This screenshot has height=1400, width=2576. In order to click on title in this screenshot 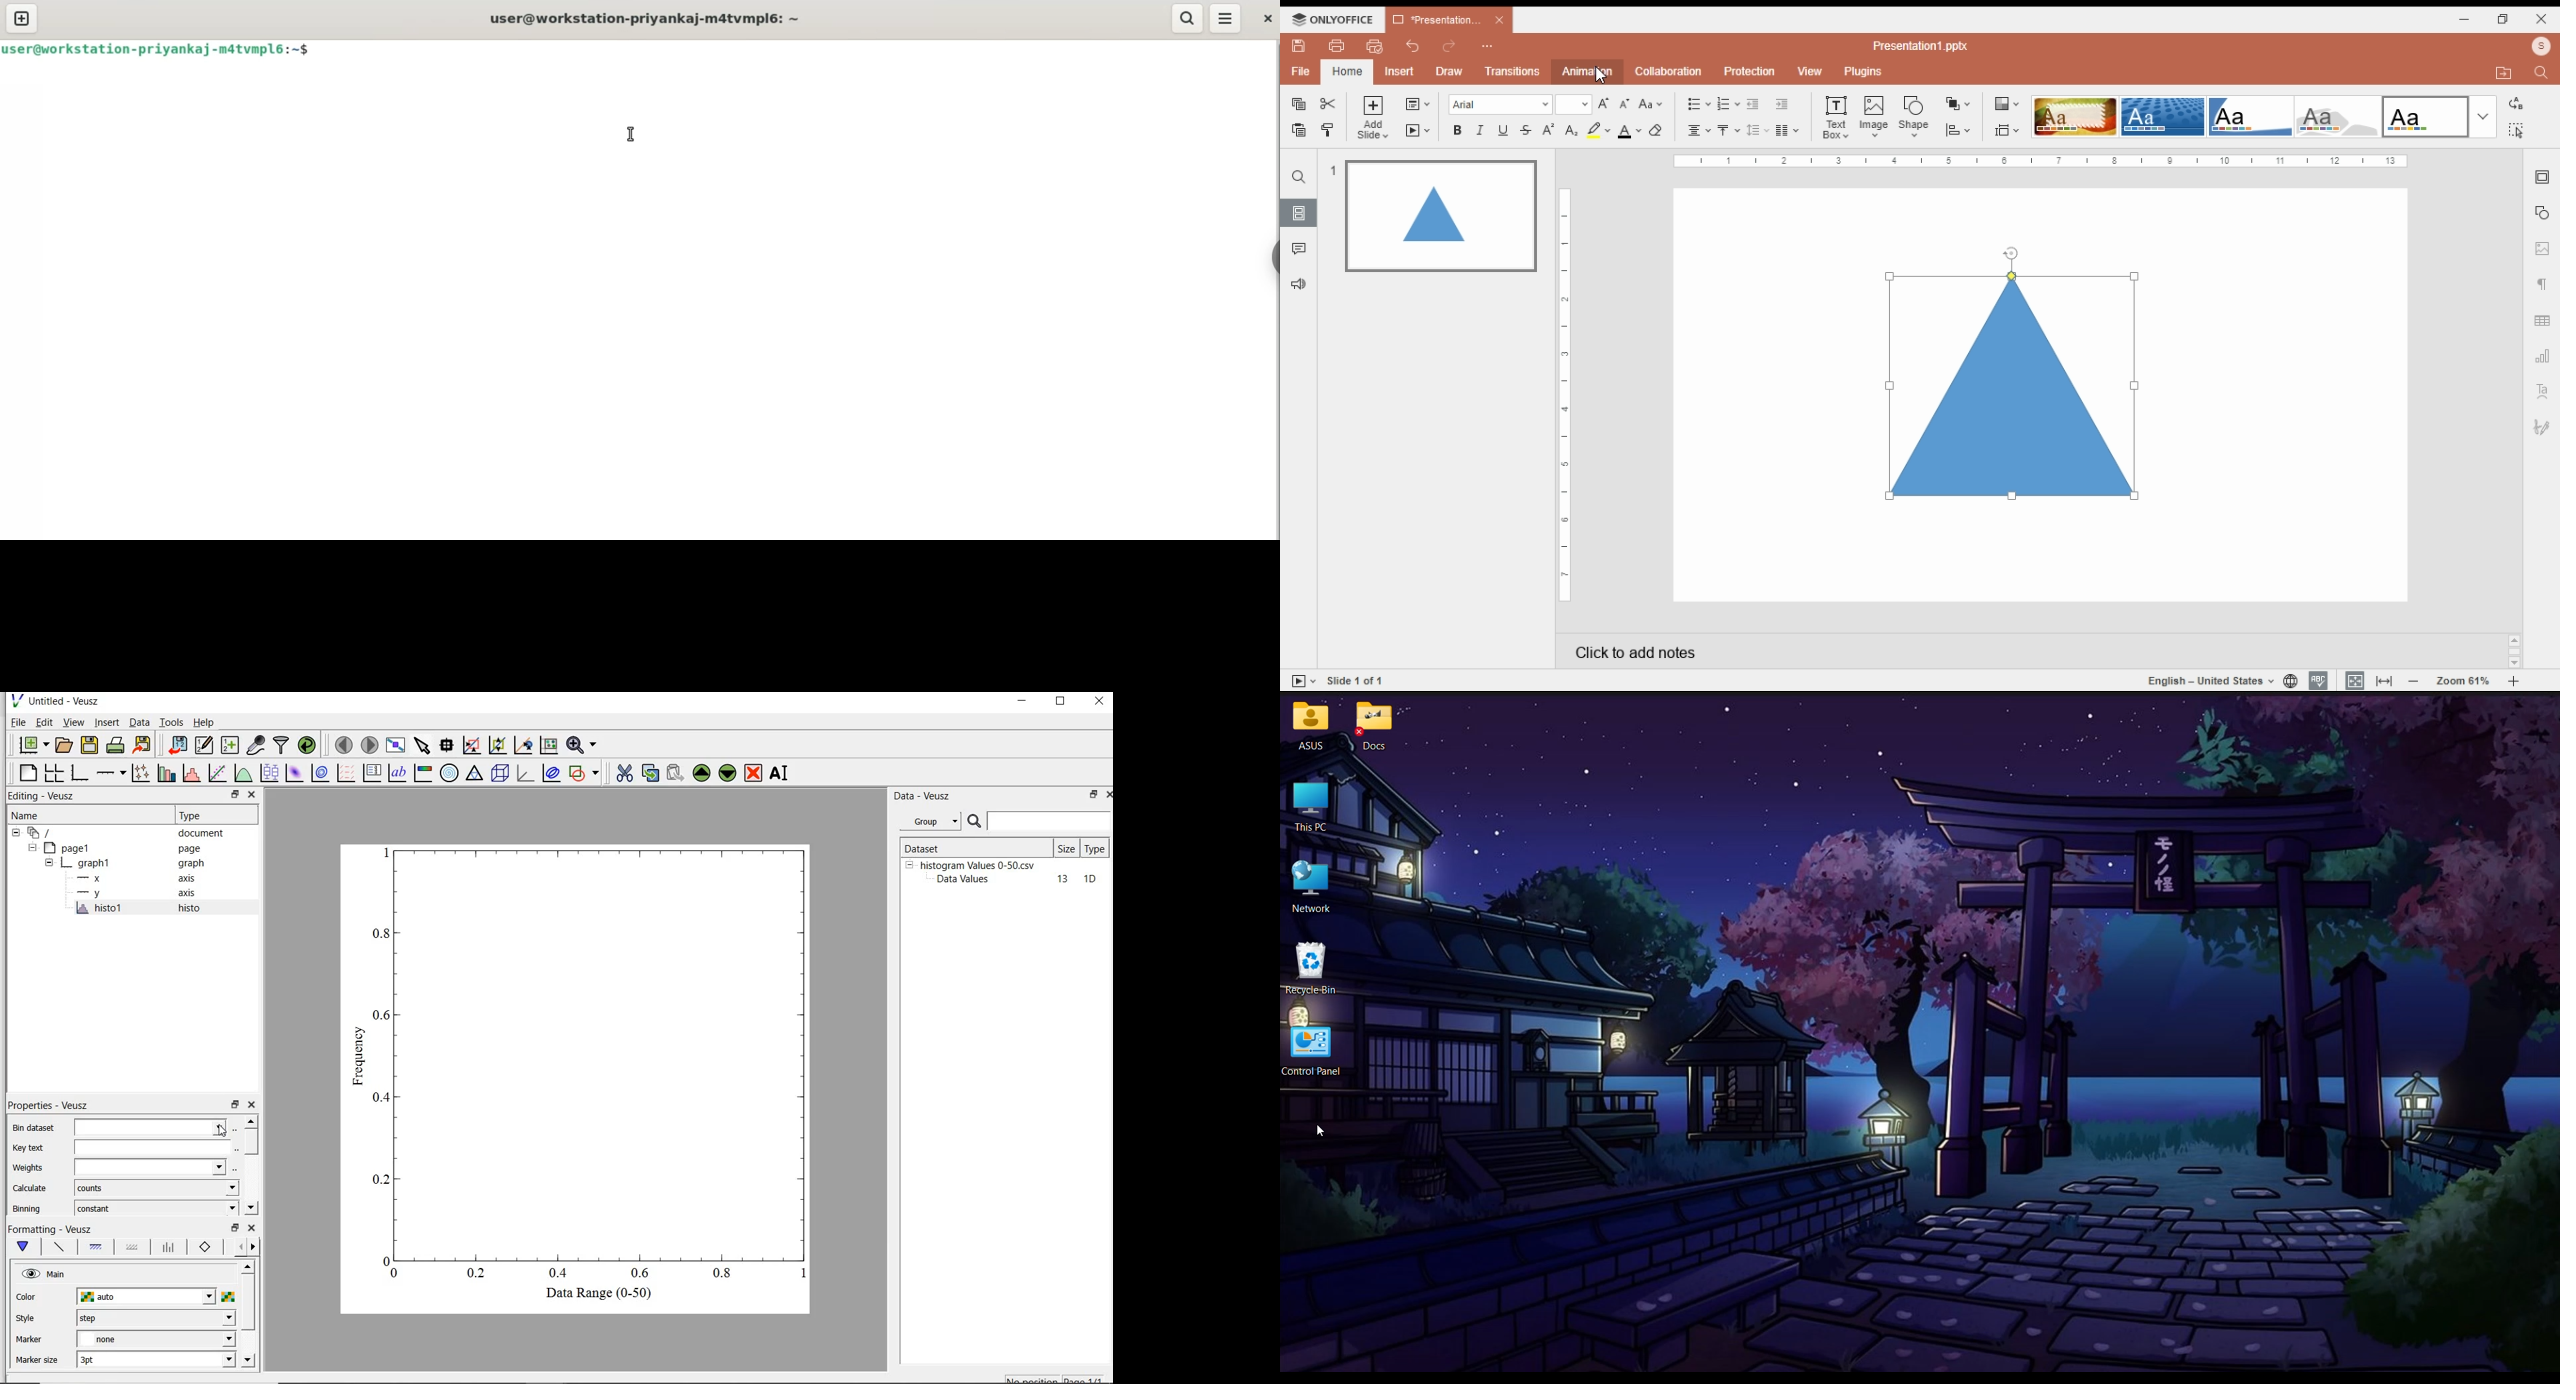, I will do `click(1921, 46)`.